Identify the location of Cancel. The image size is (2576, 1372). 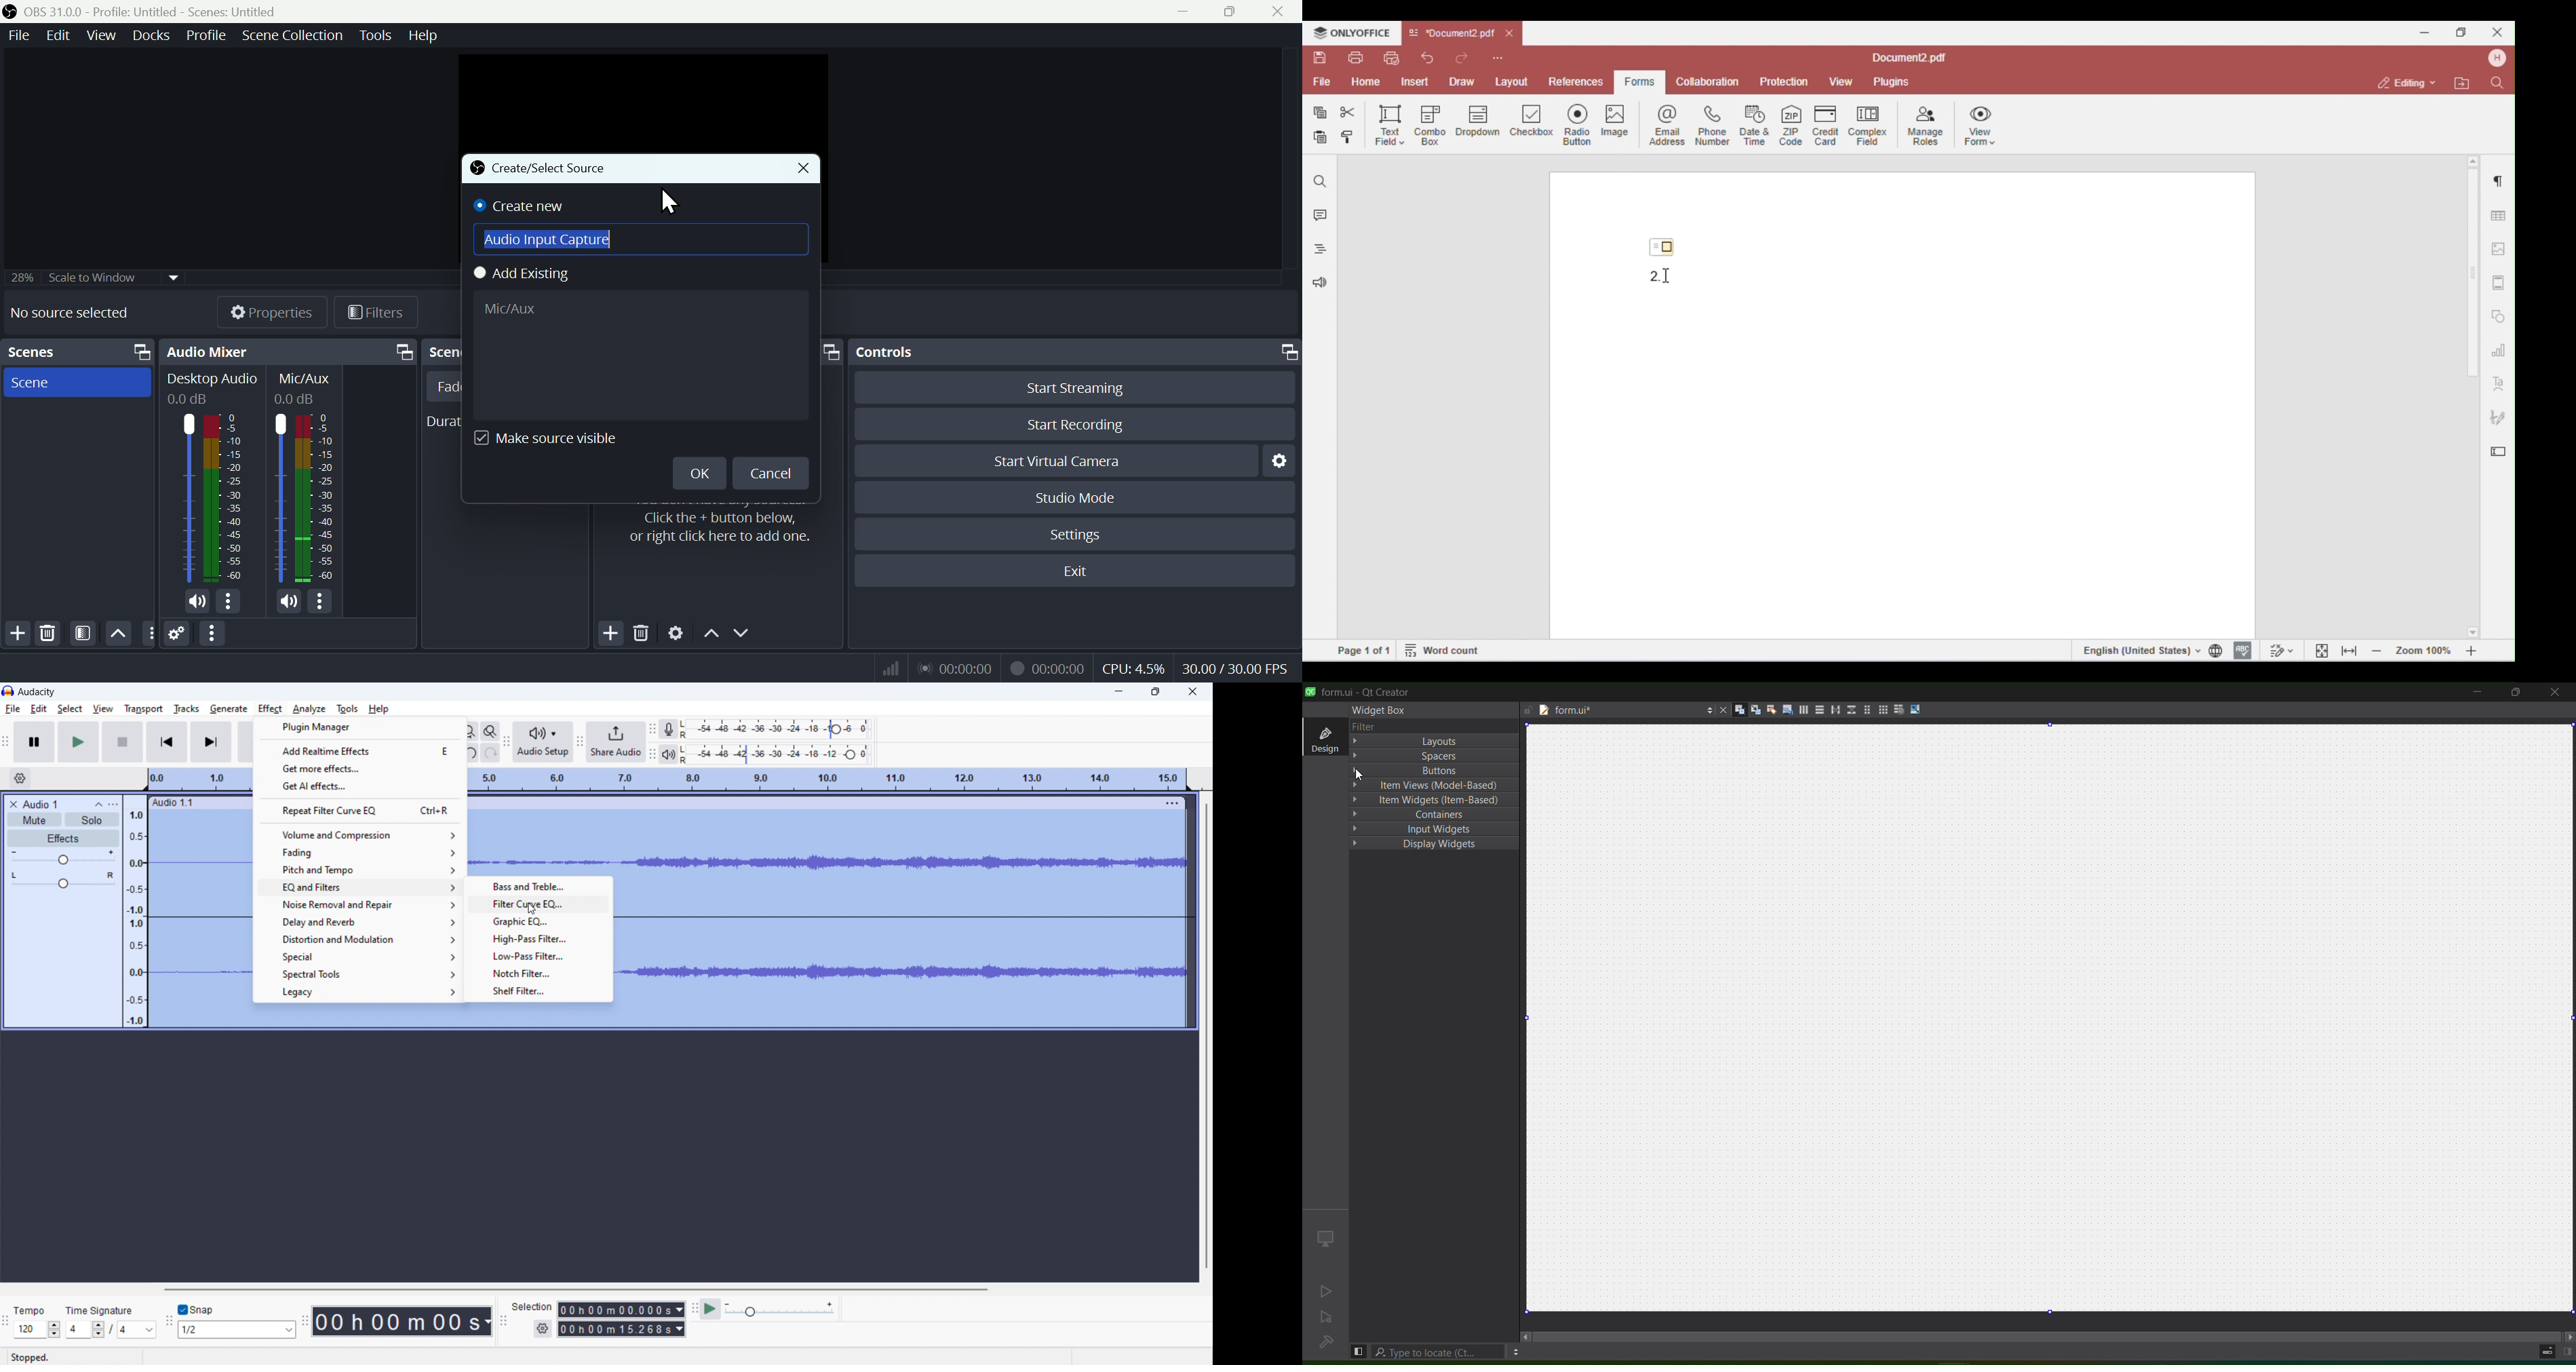
(771, 472).